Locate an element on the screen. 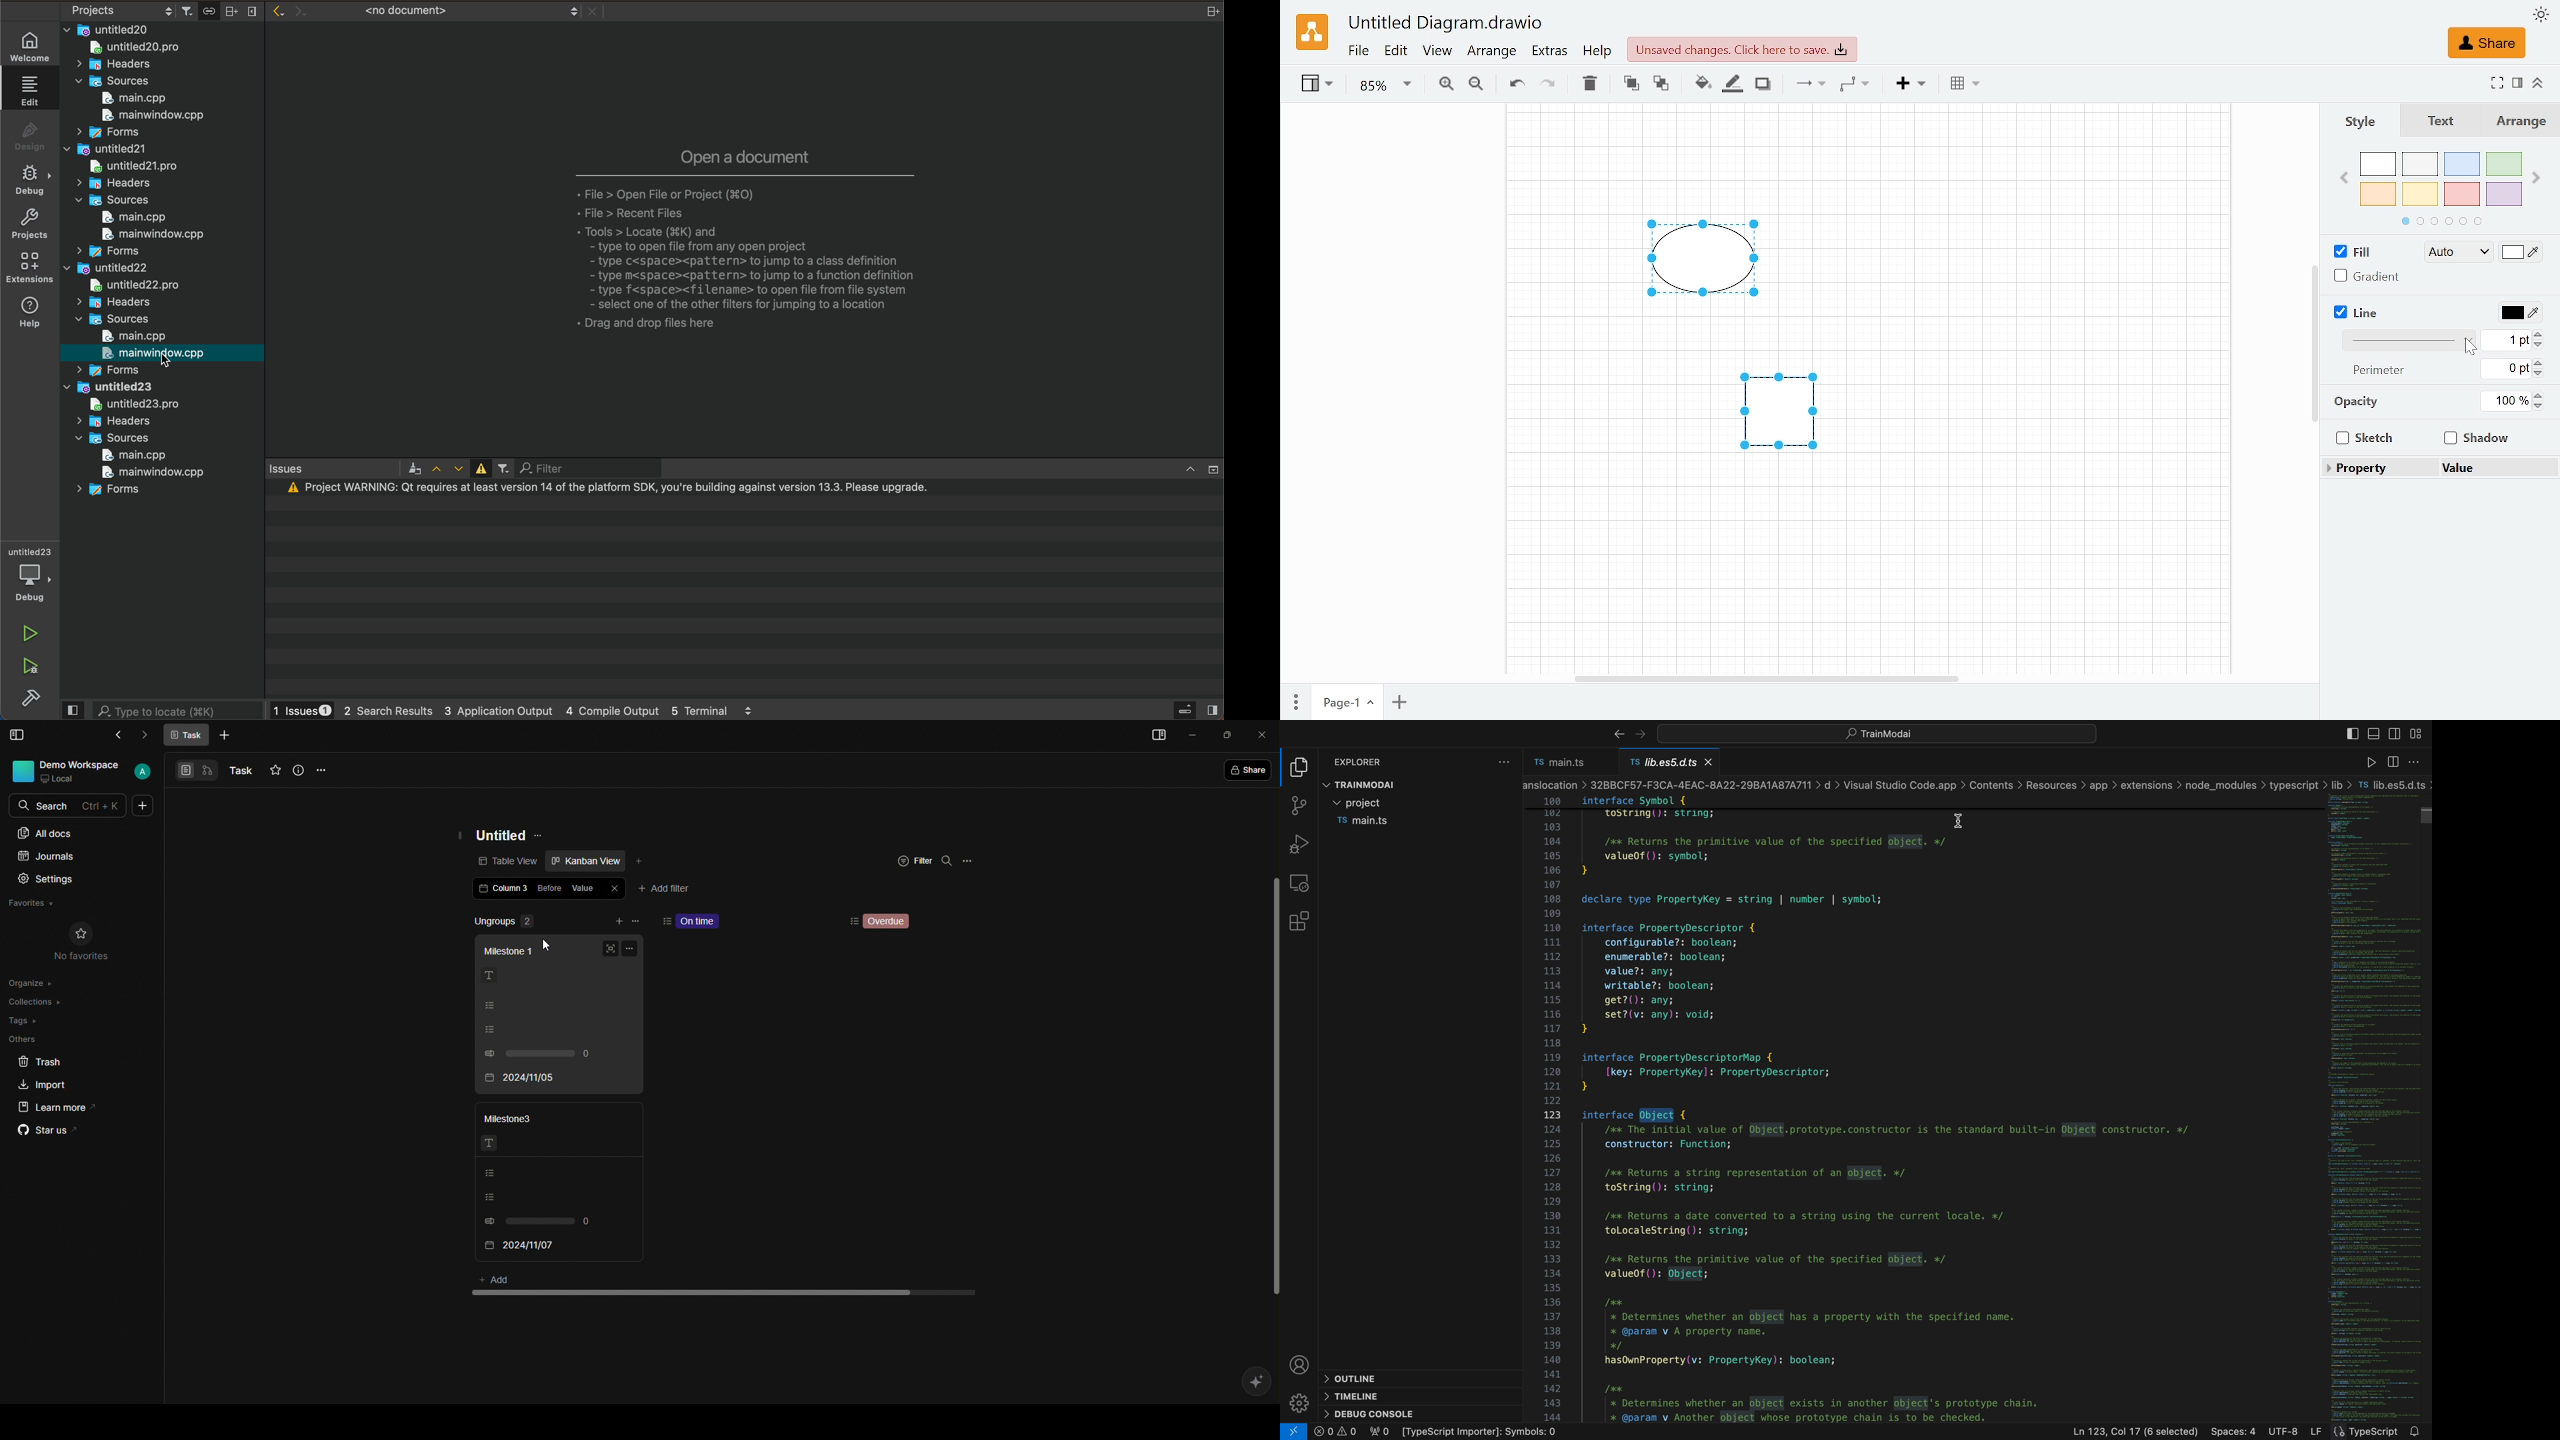 This screenshot has width=2576, height=1456. Shadow is located at coordinates (2474, 440).